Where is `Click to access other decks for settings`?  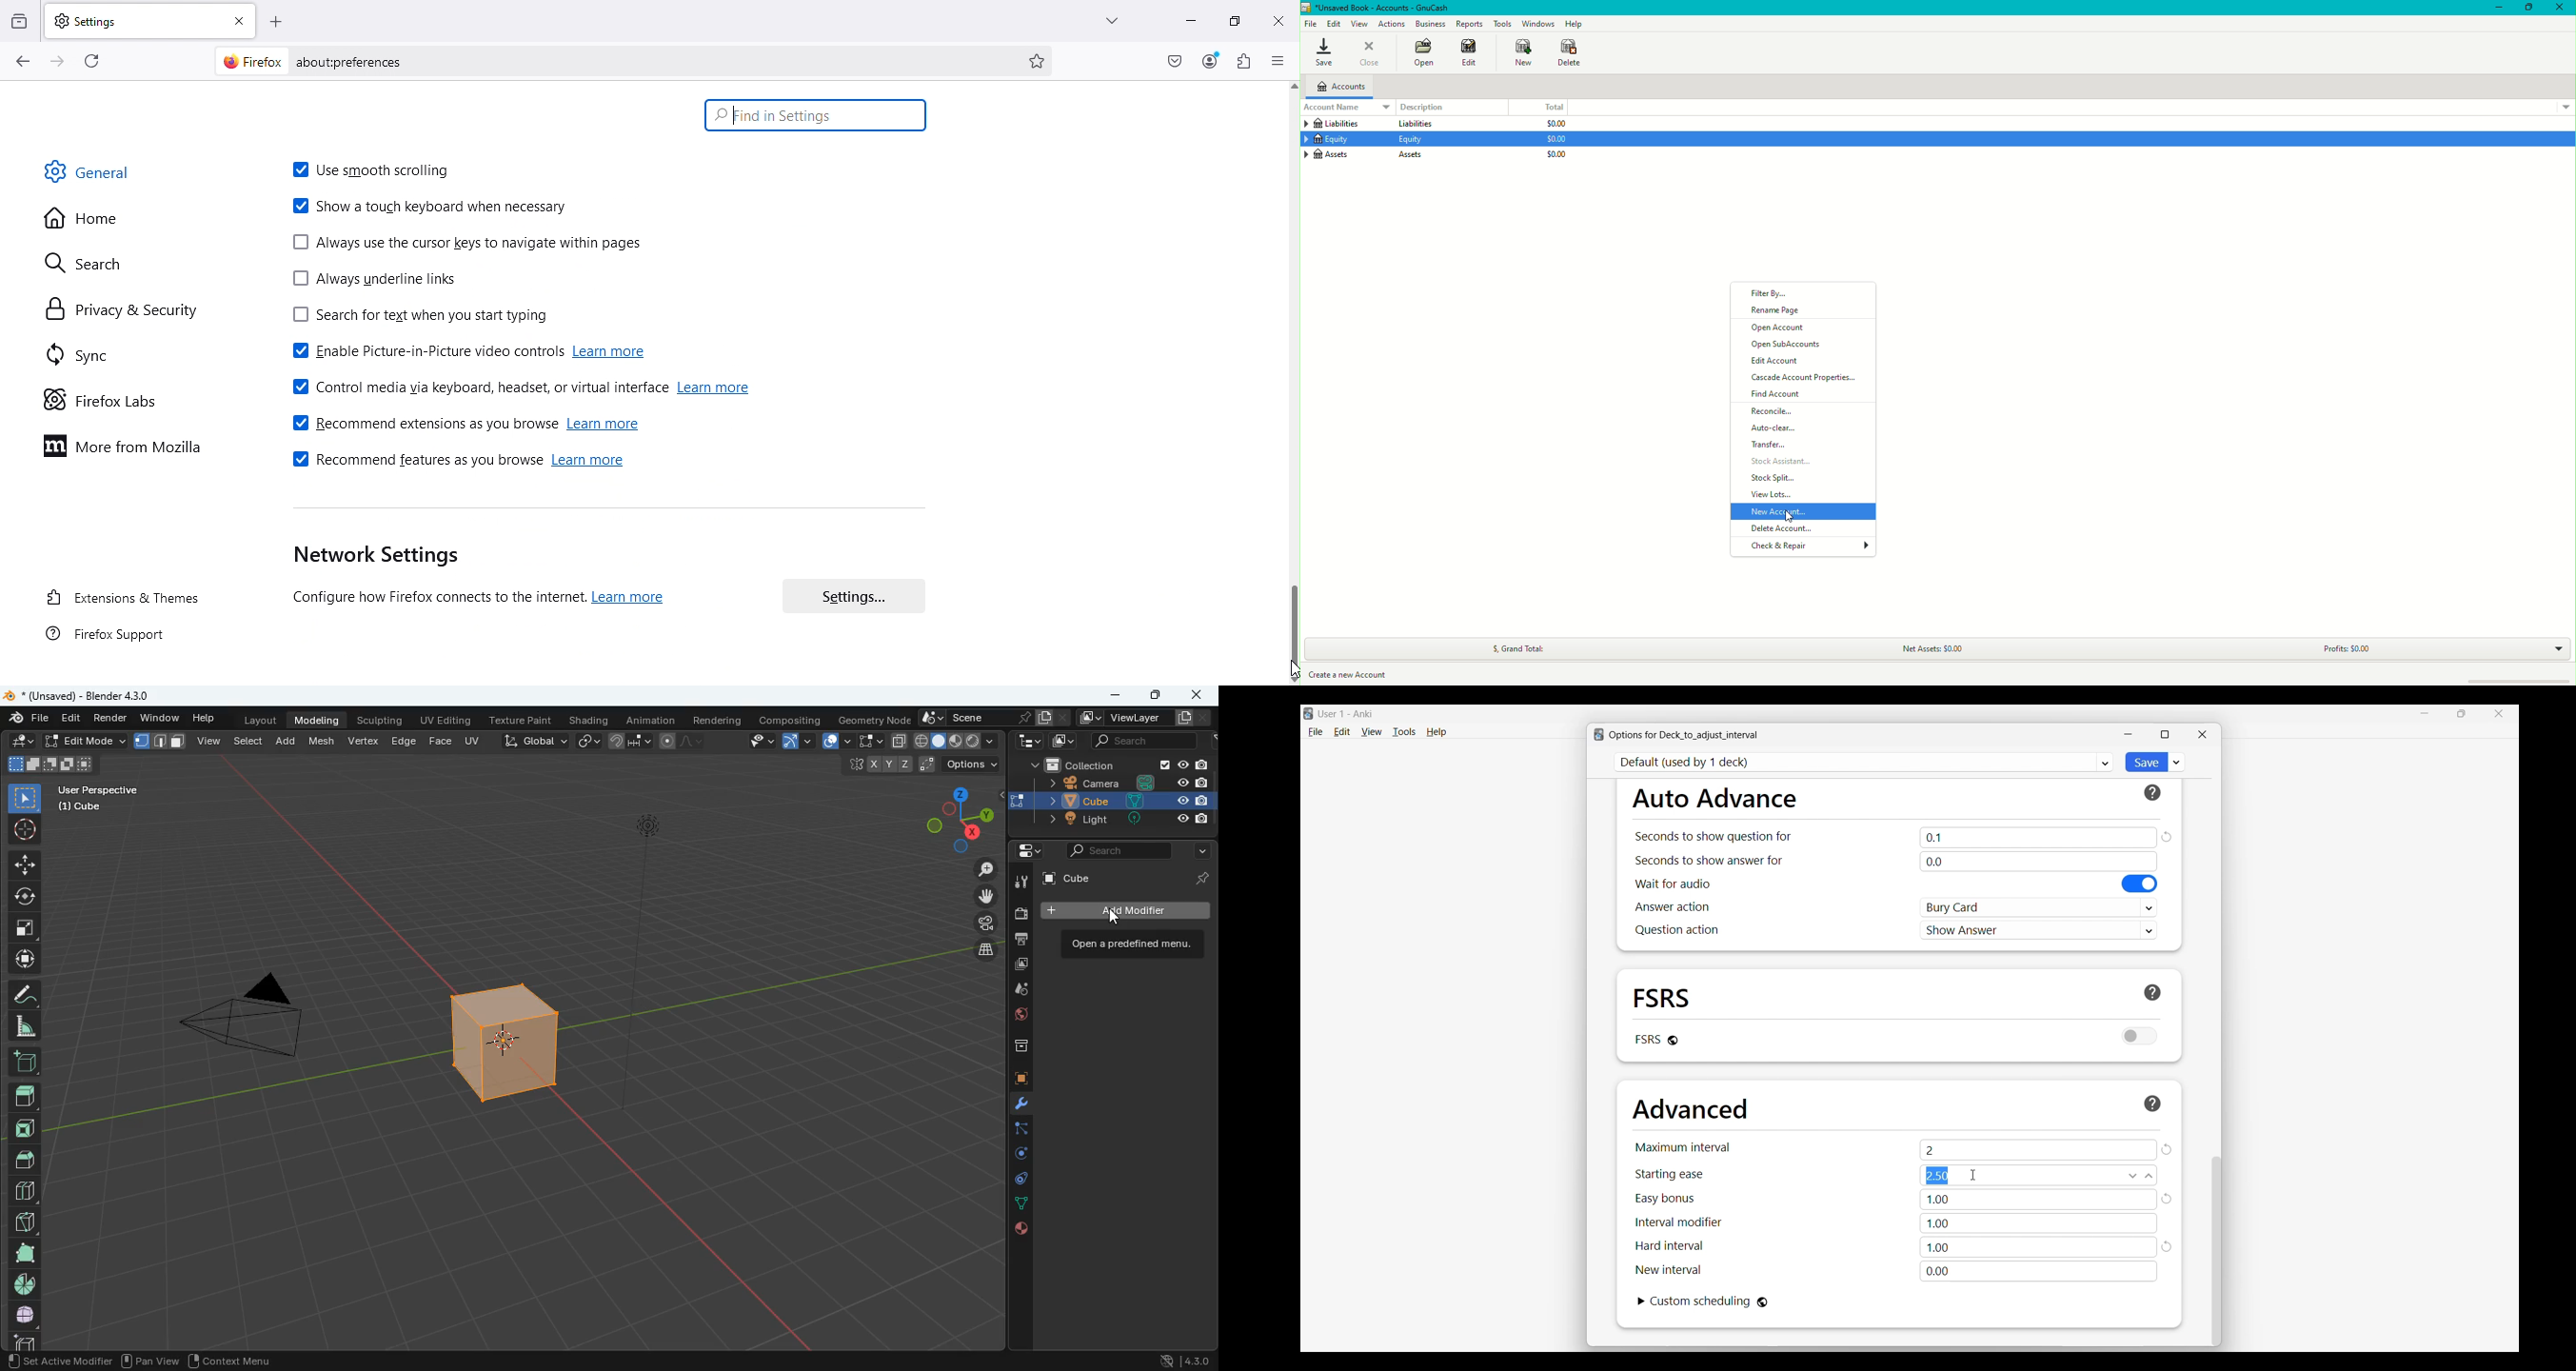 Click to access other decks for settings is located at coordinates (1865, 762).